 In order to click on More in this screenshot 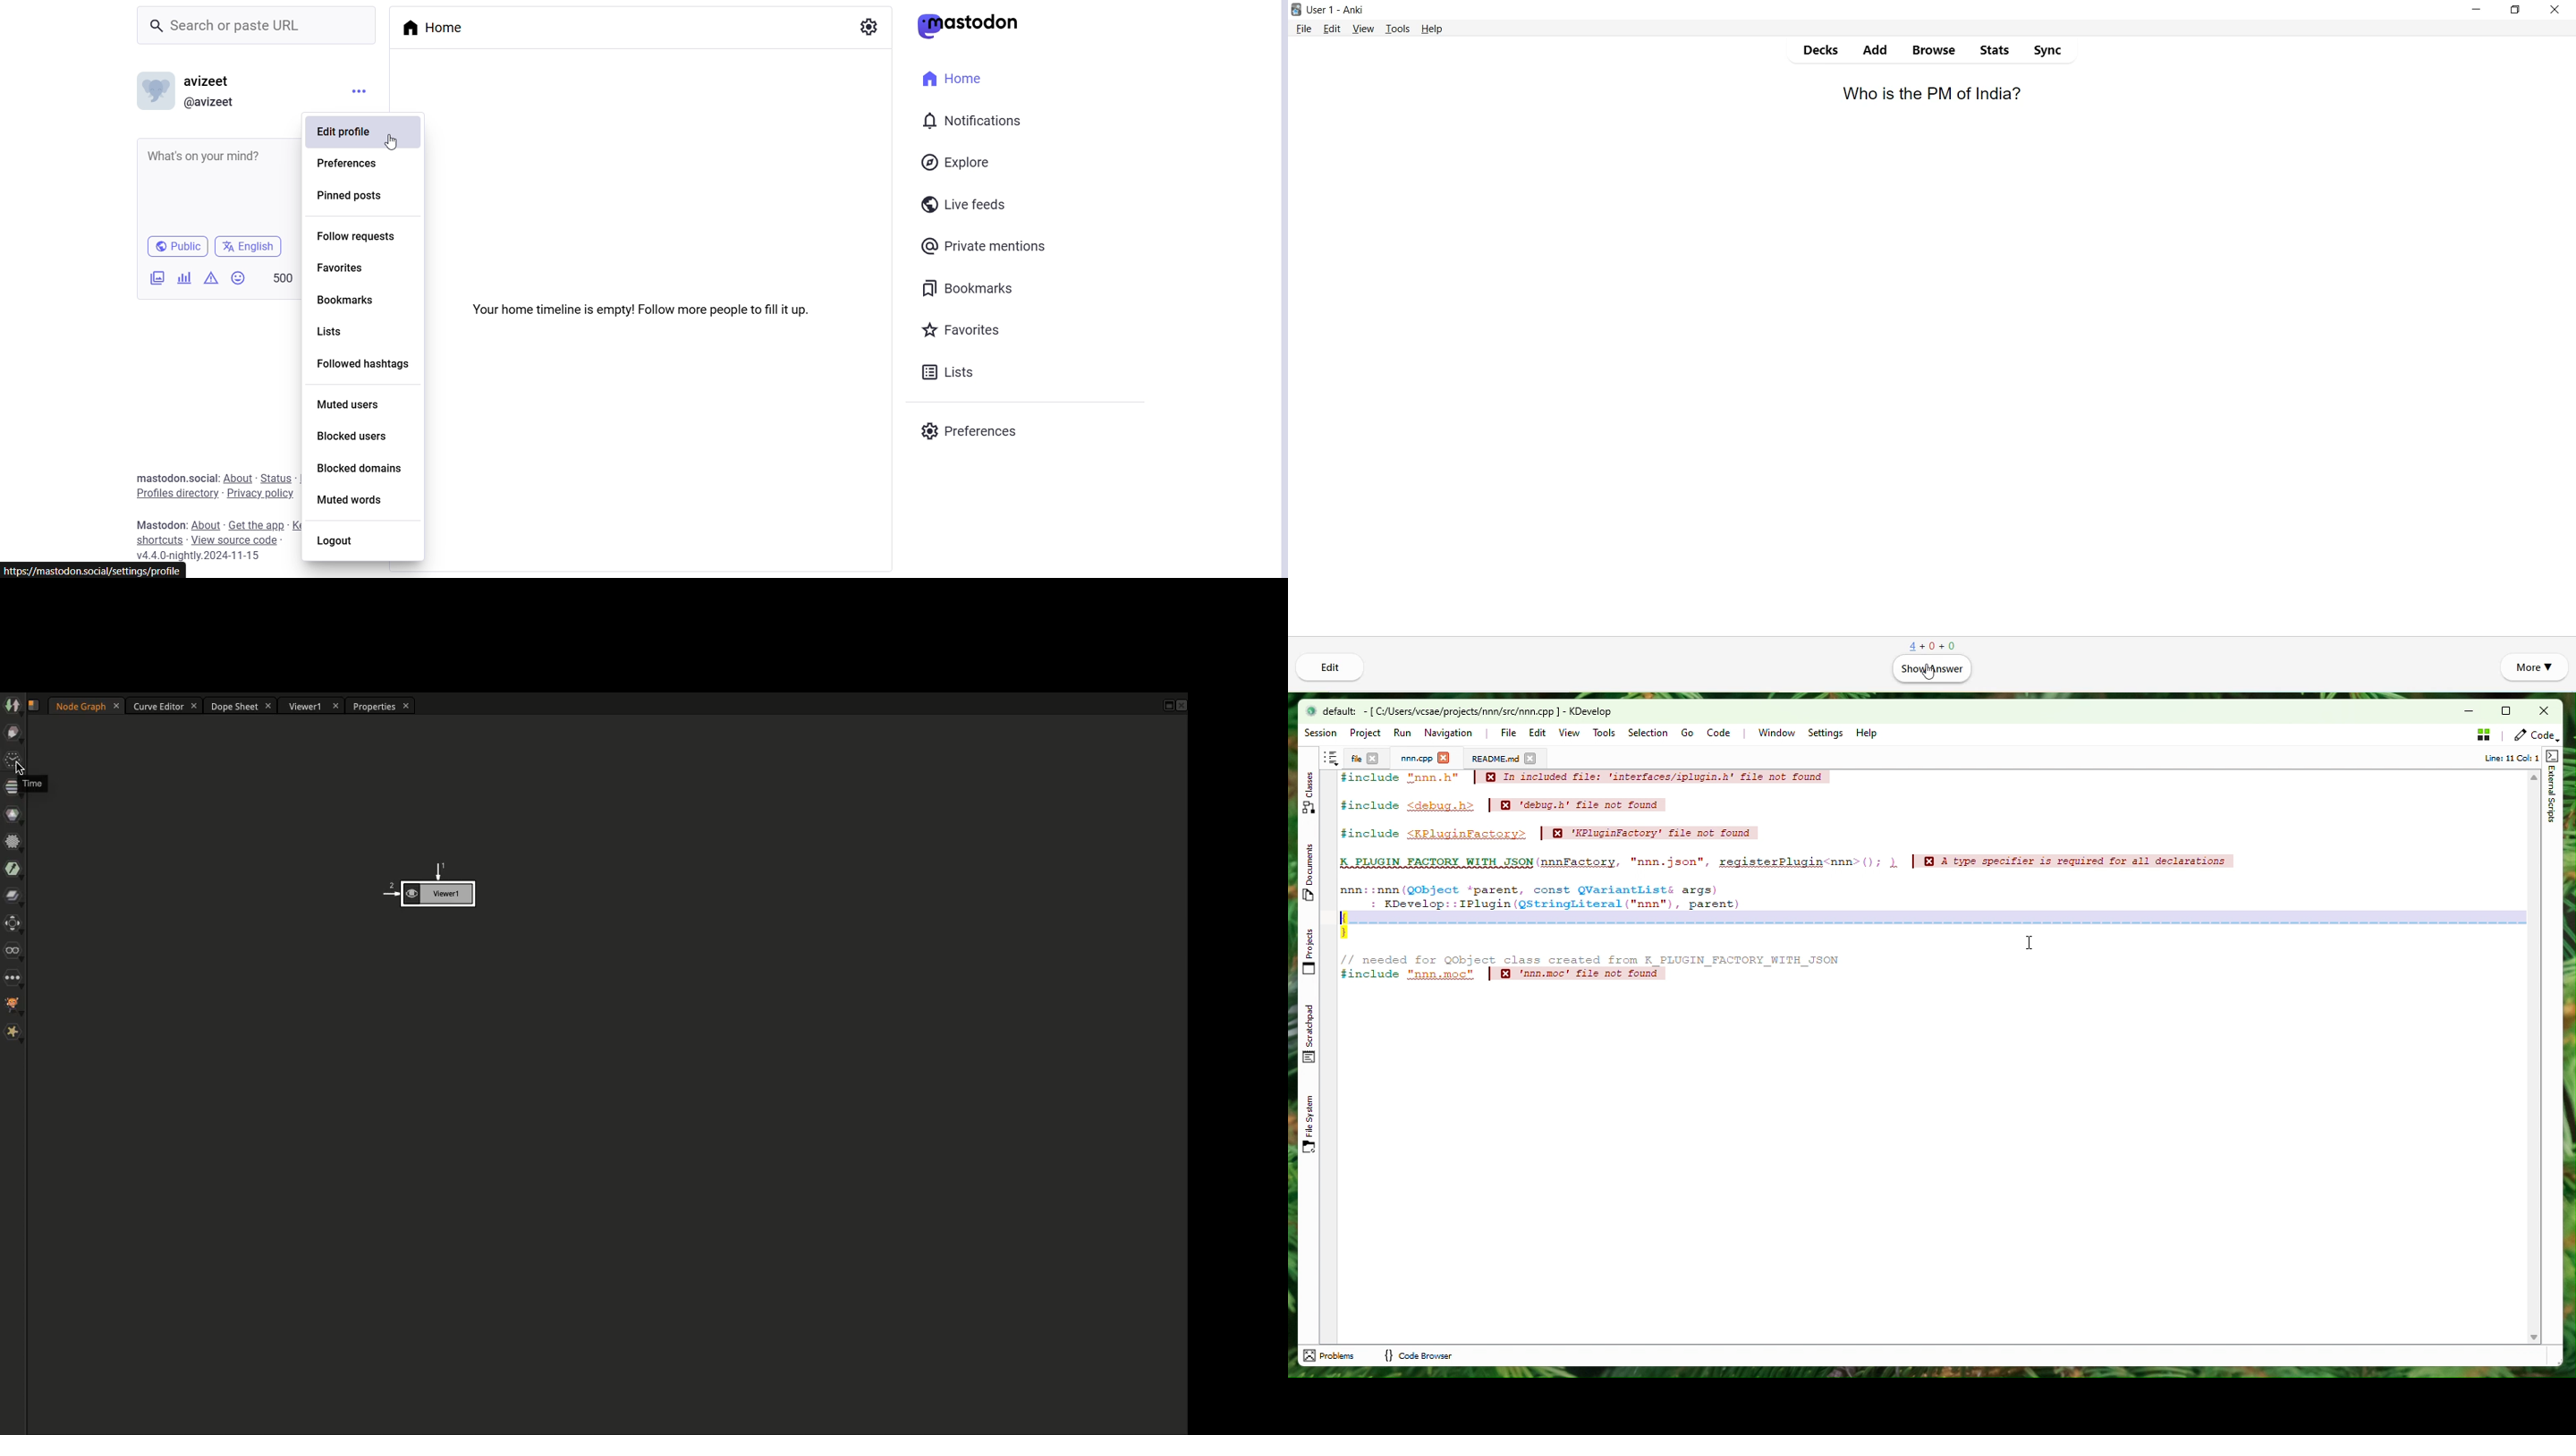, I will do `click(2533, 668)`.